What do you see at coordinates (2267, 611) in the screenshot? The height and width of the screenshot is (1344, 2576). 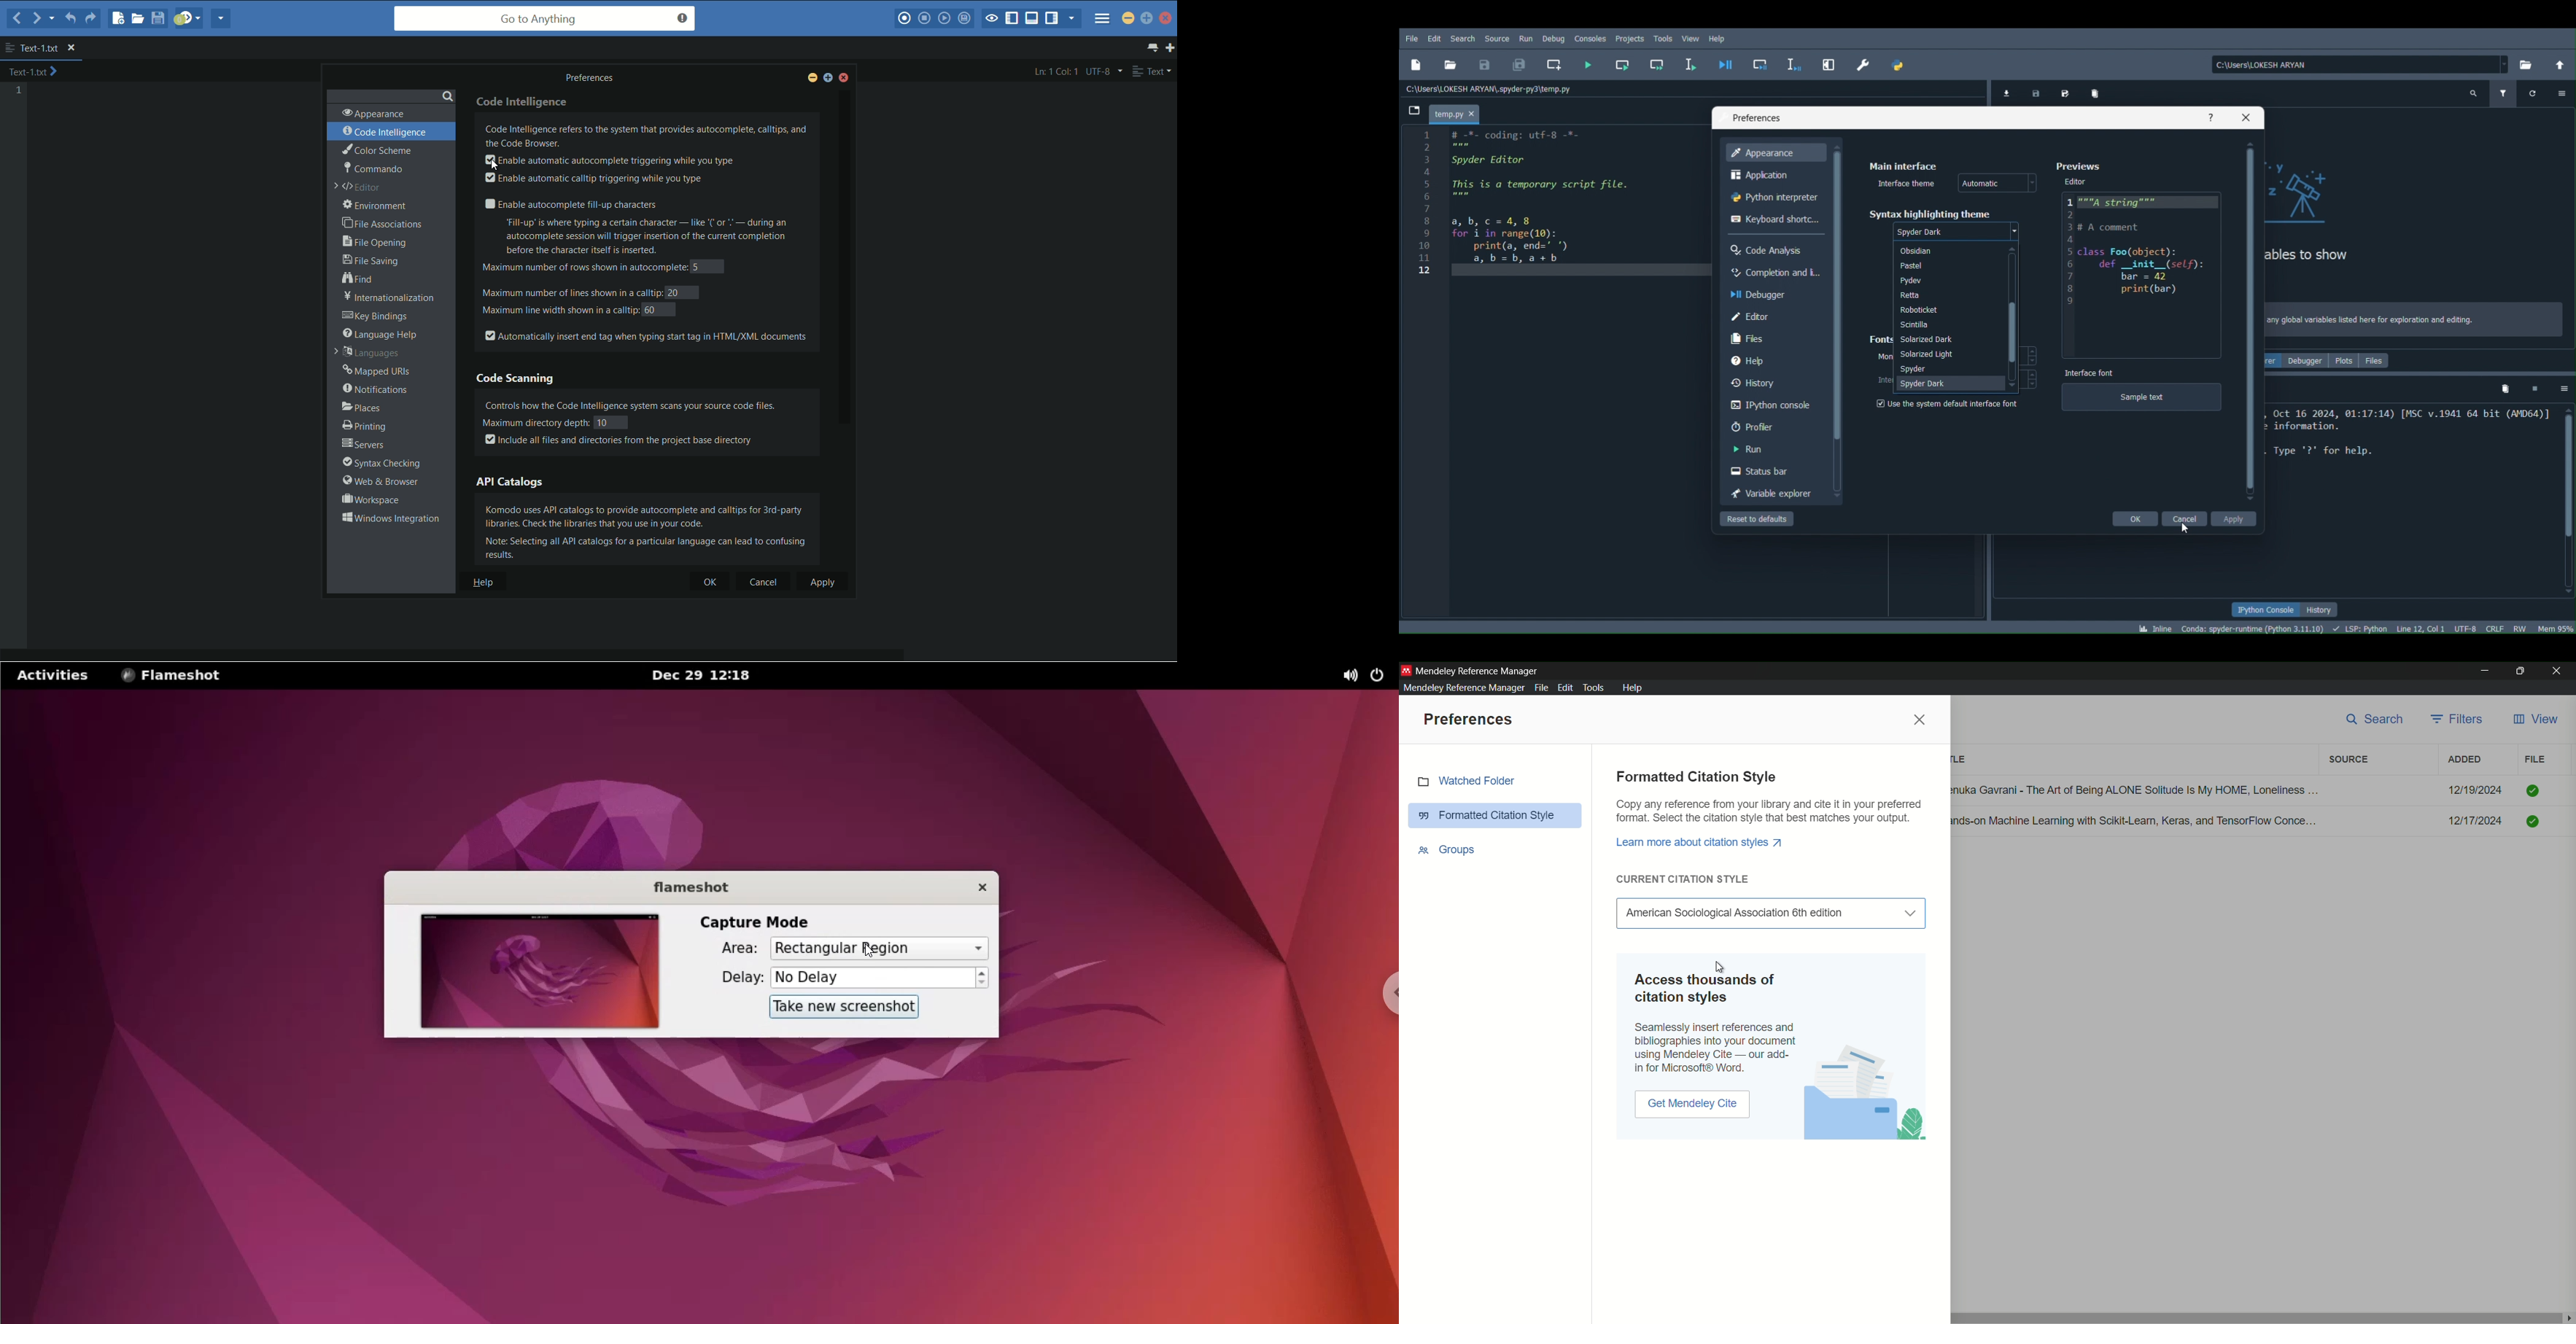 I see `IPython console` at bounding box center [2267, 611].